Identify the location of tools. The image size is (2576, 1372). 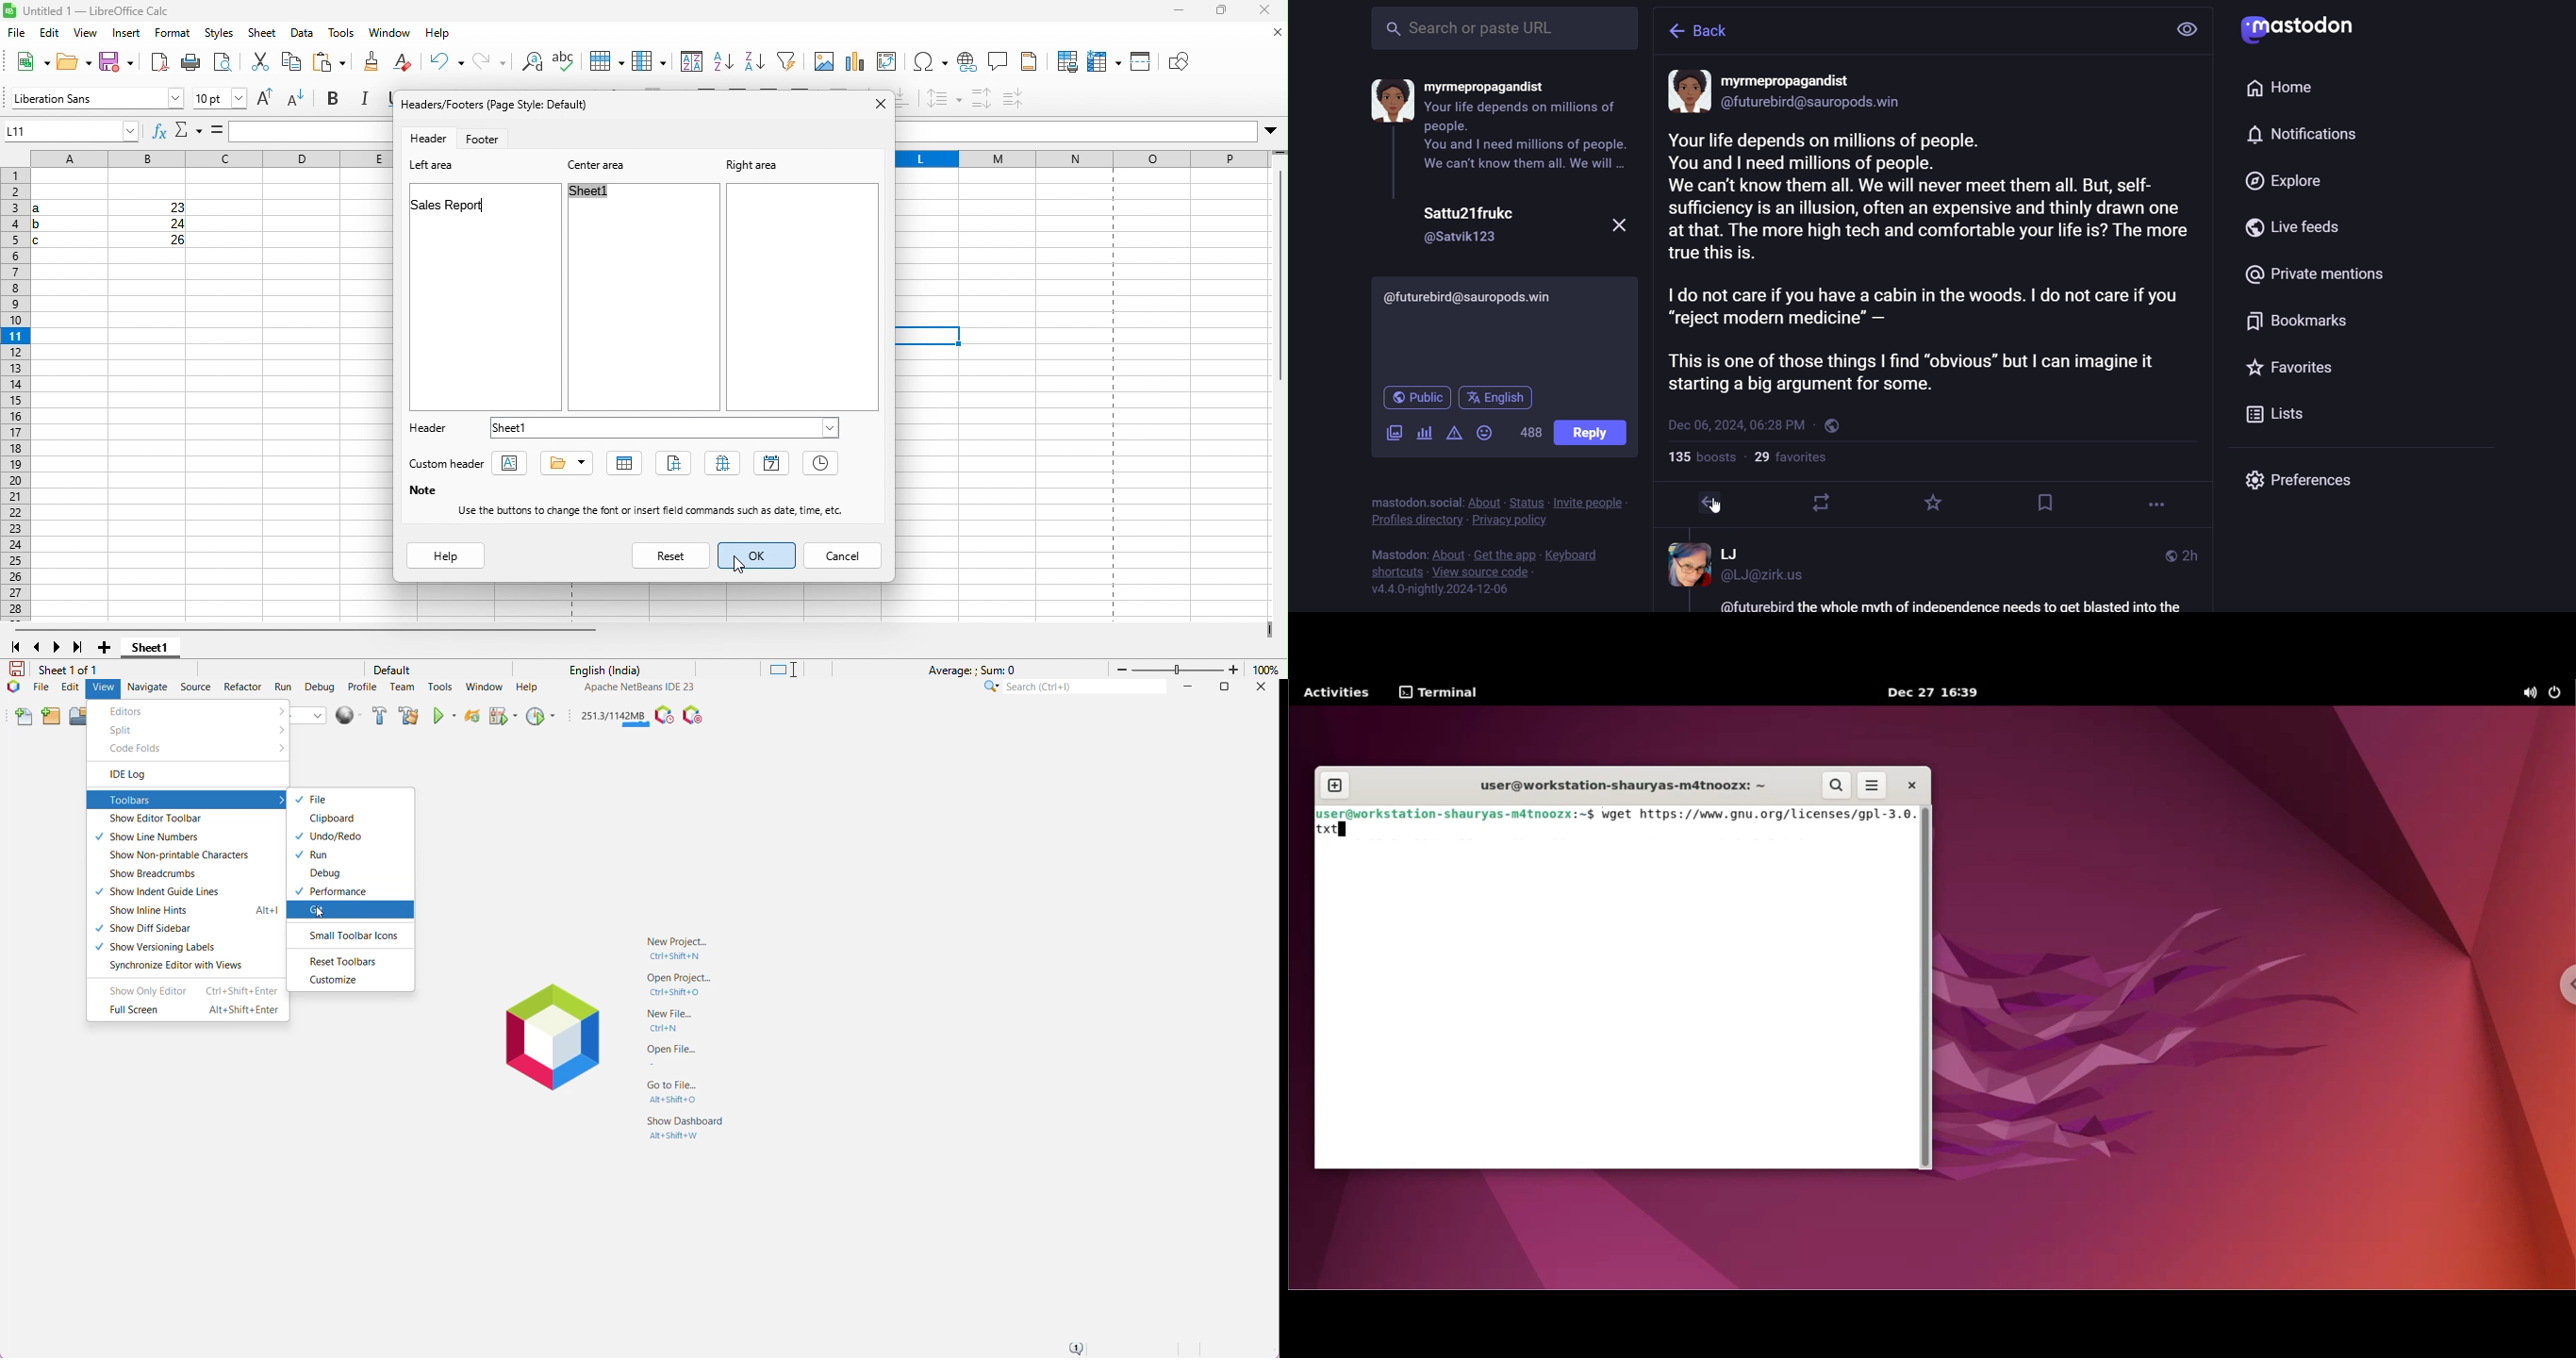
(339, 36).